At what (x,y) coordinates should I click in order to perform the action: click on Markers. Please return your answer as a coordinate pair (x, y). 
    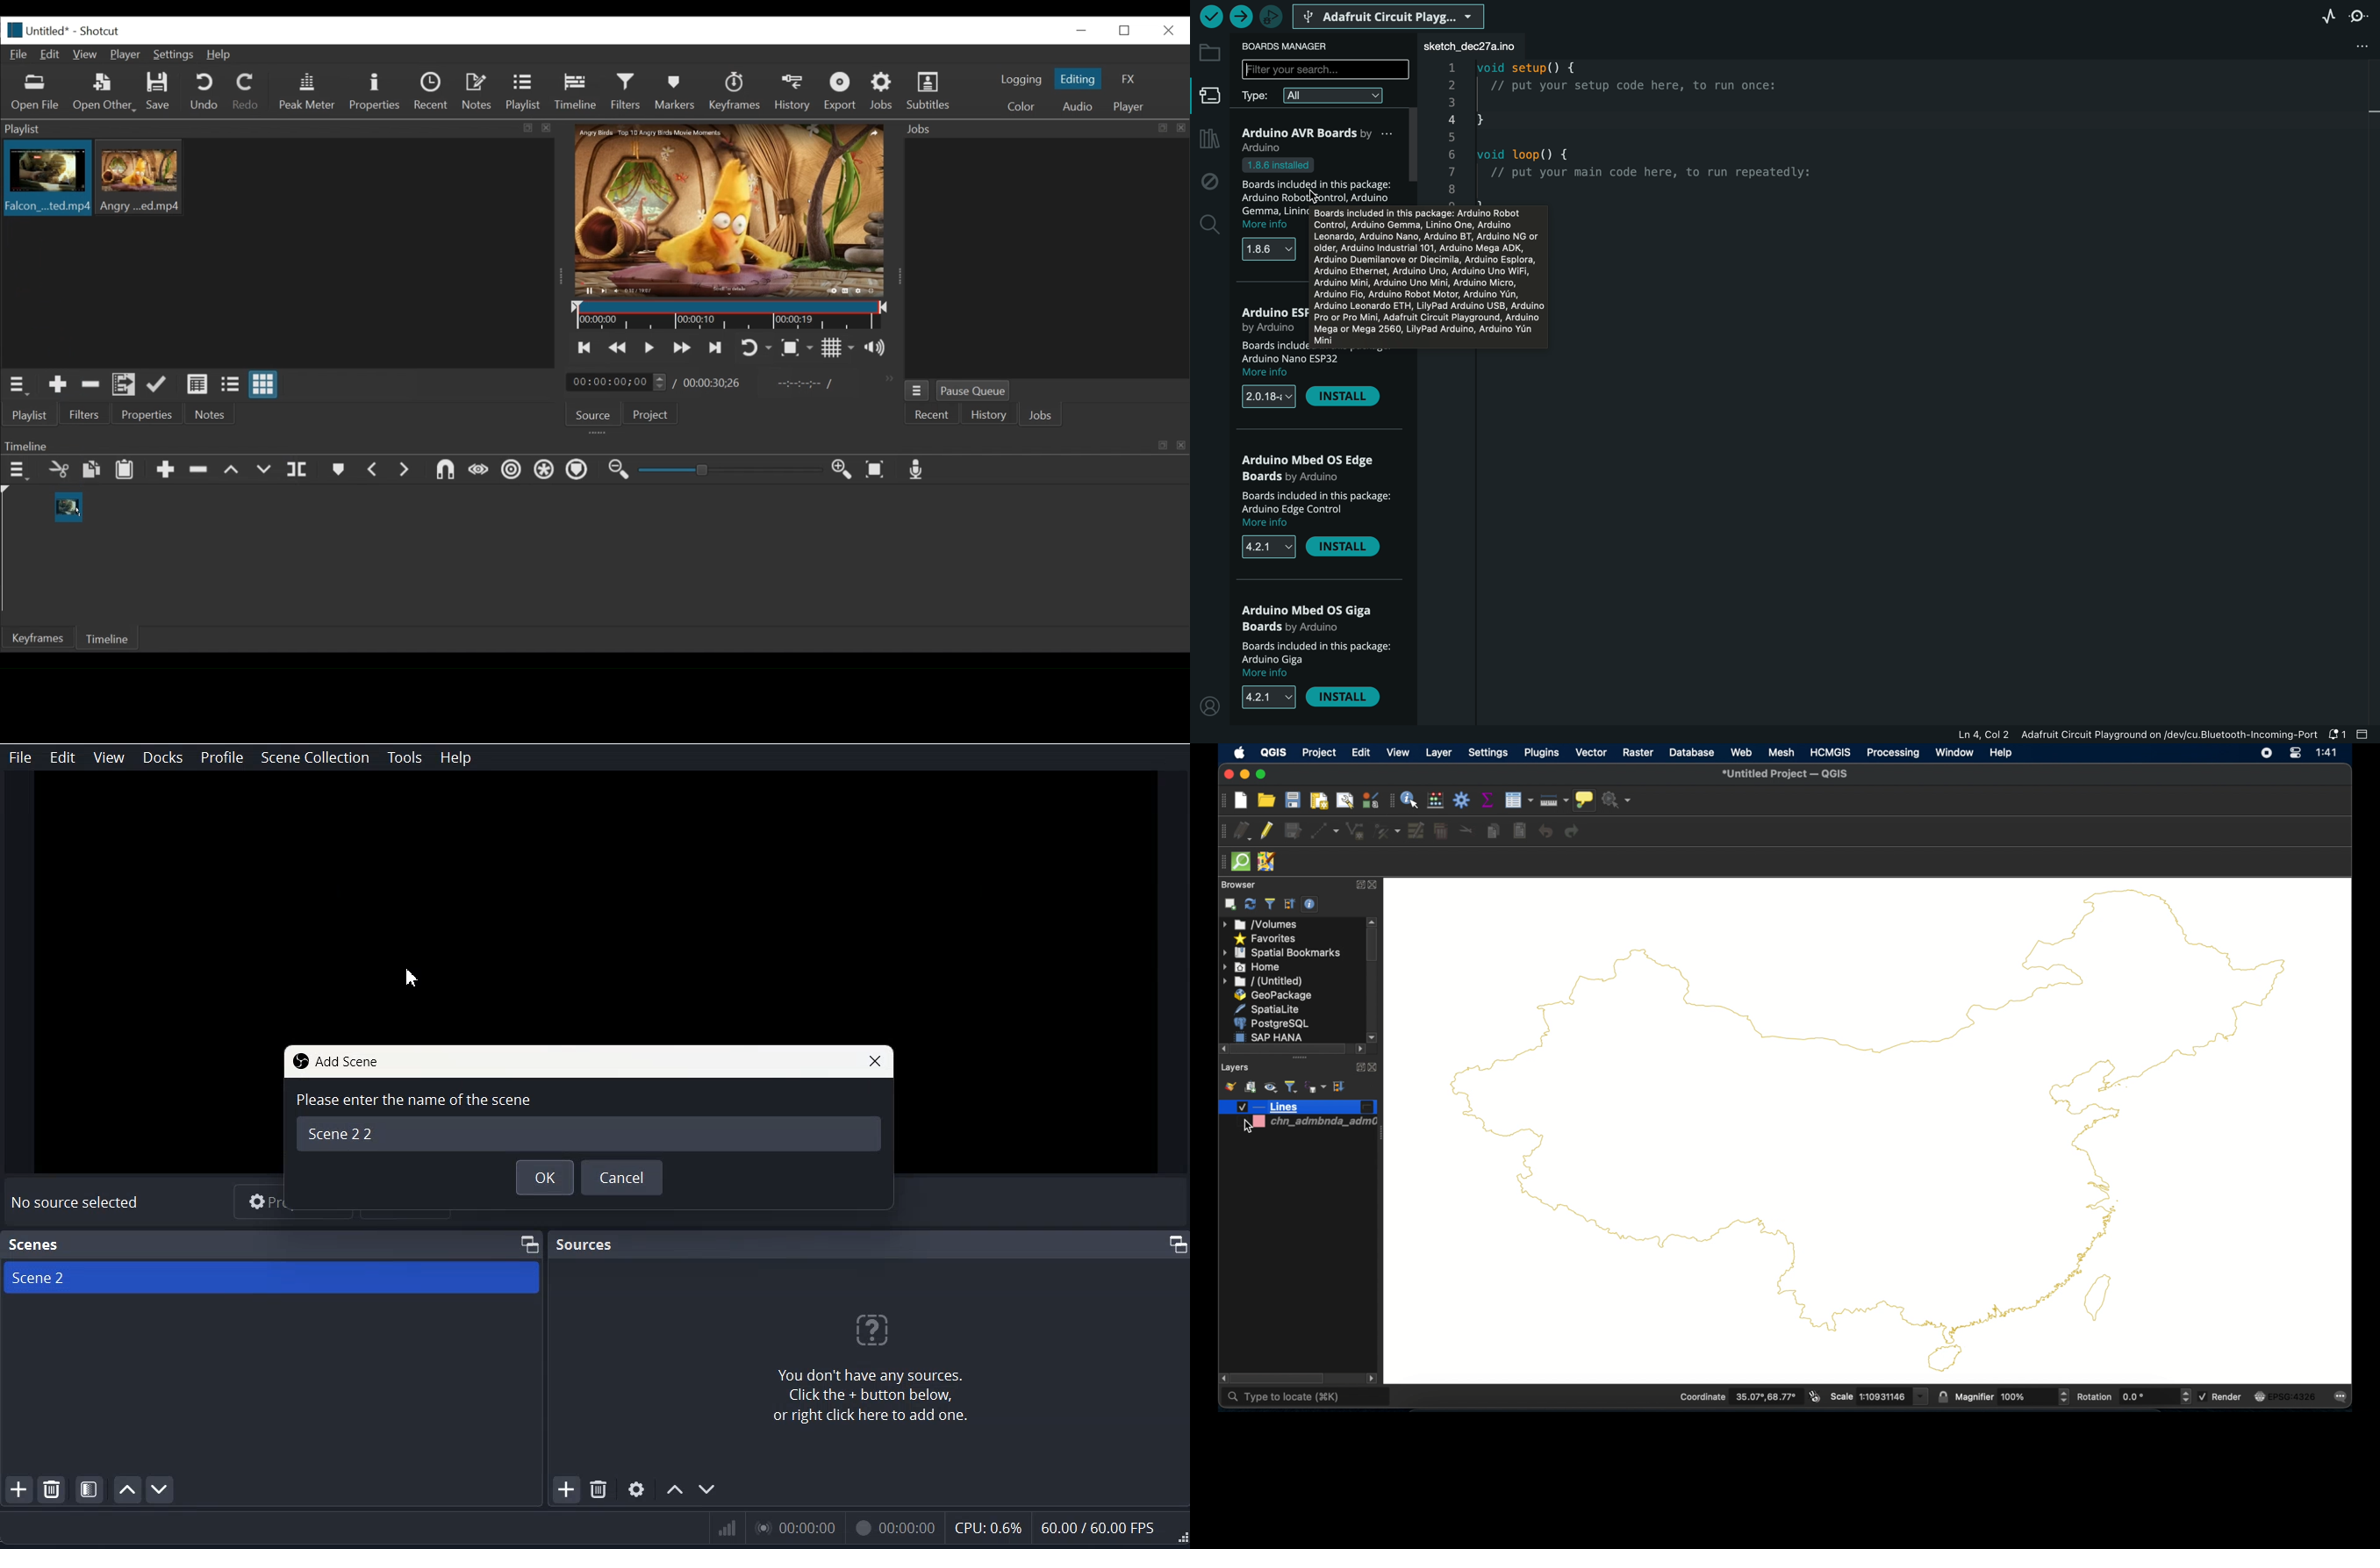
    Looking at the image, I should click on (677, 91).